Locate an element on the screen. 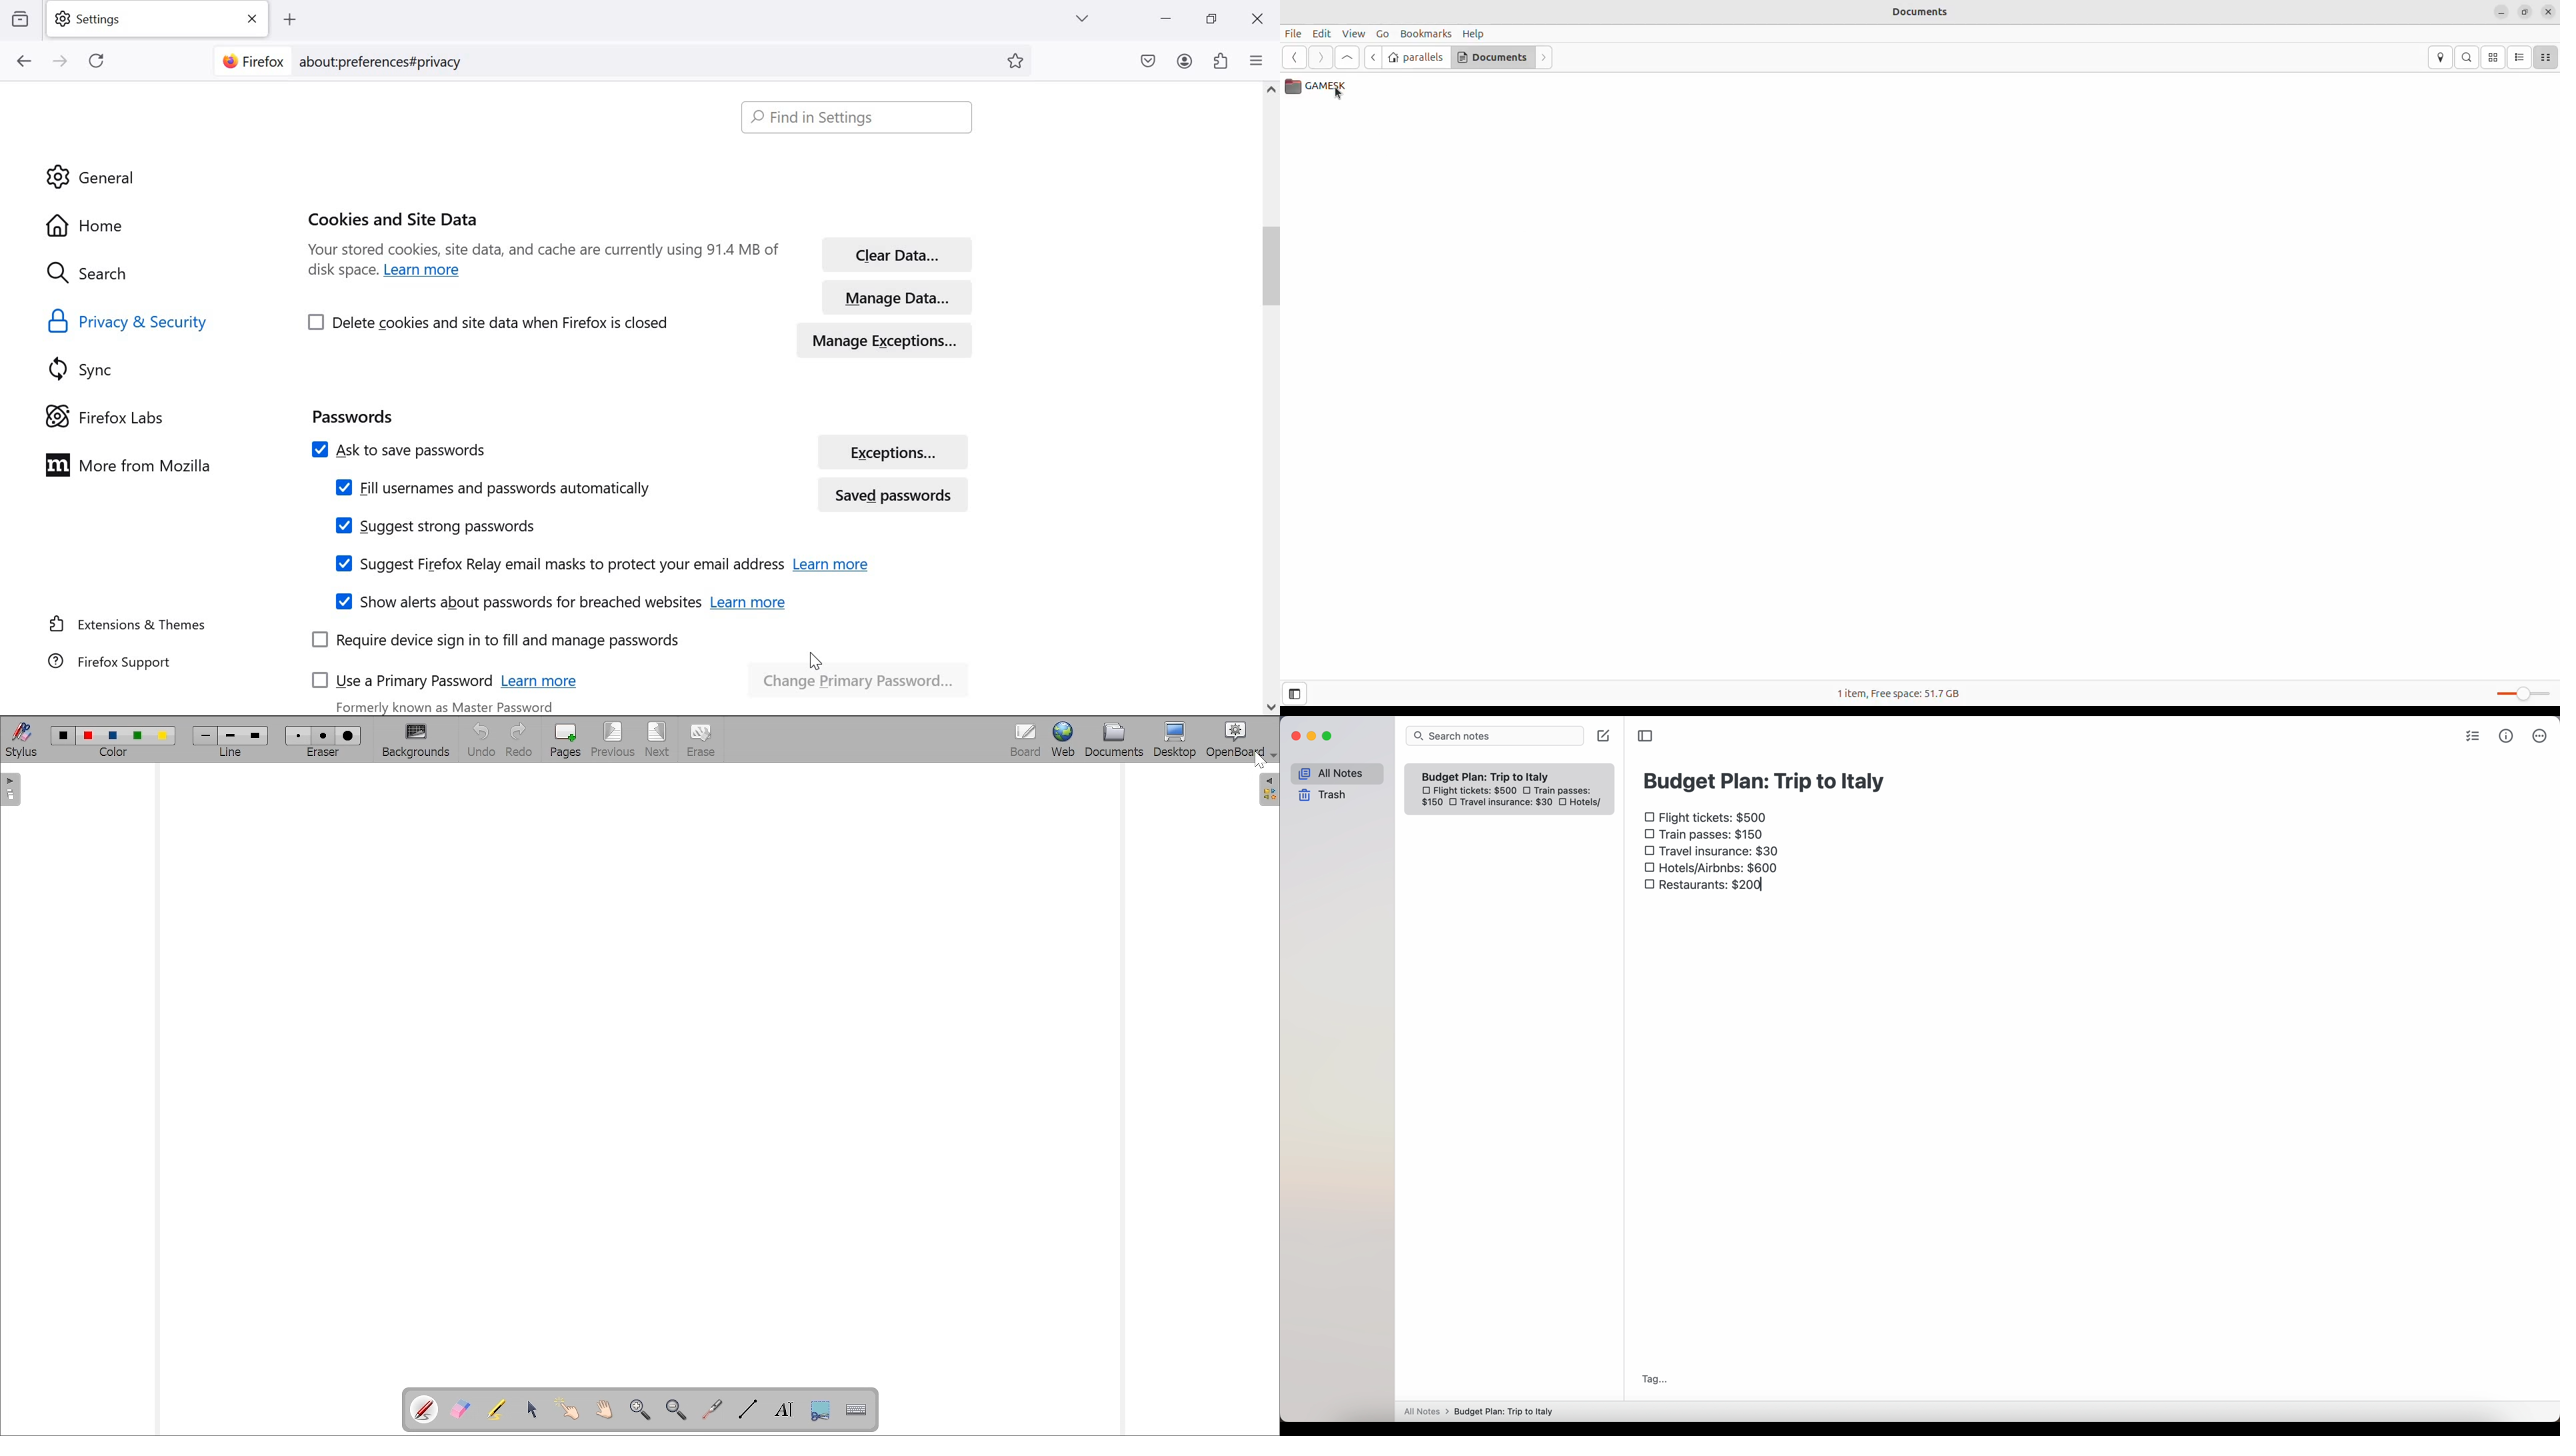 This screenshot has width=2576, height=1456. Line1 is located at coordinates (205, 735).